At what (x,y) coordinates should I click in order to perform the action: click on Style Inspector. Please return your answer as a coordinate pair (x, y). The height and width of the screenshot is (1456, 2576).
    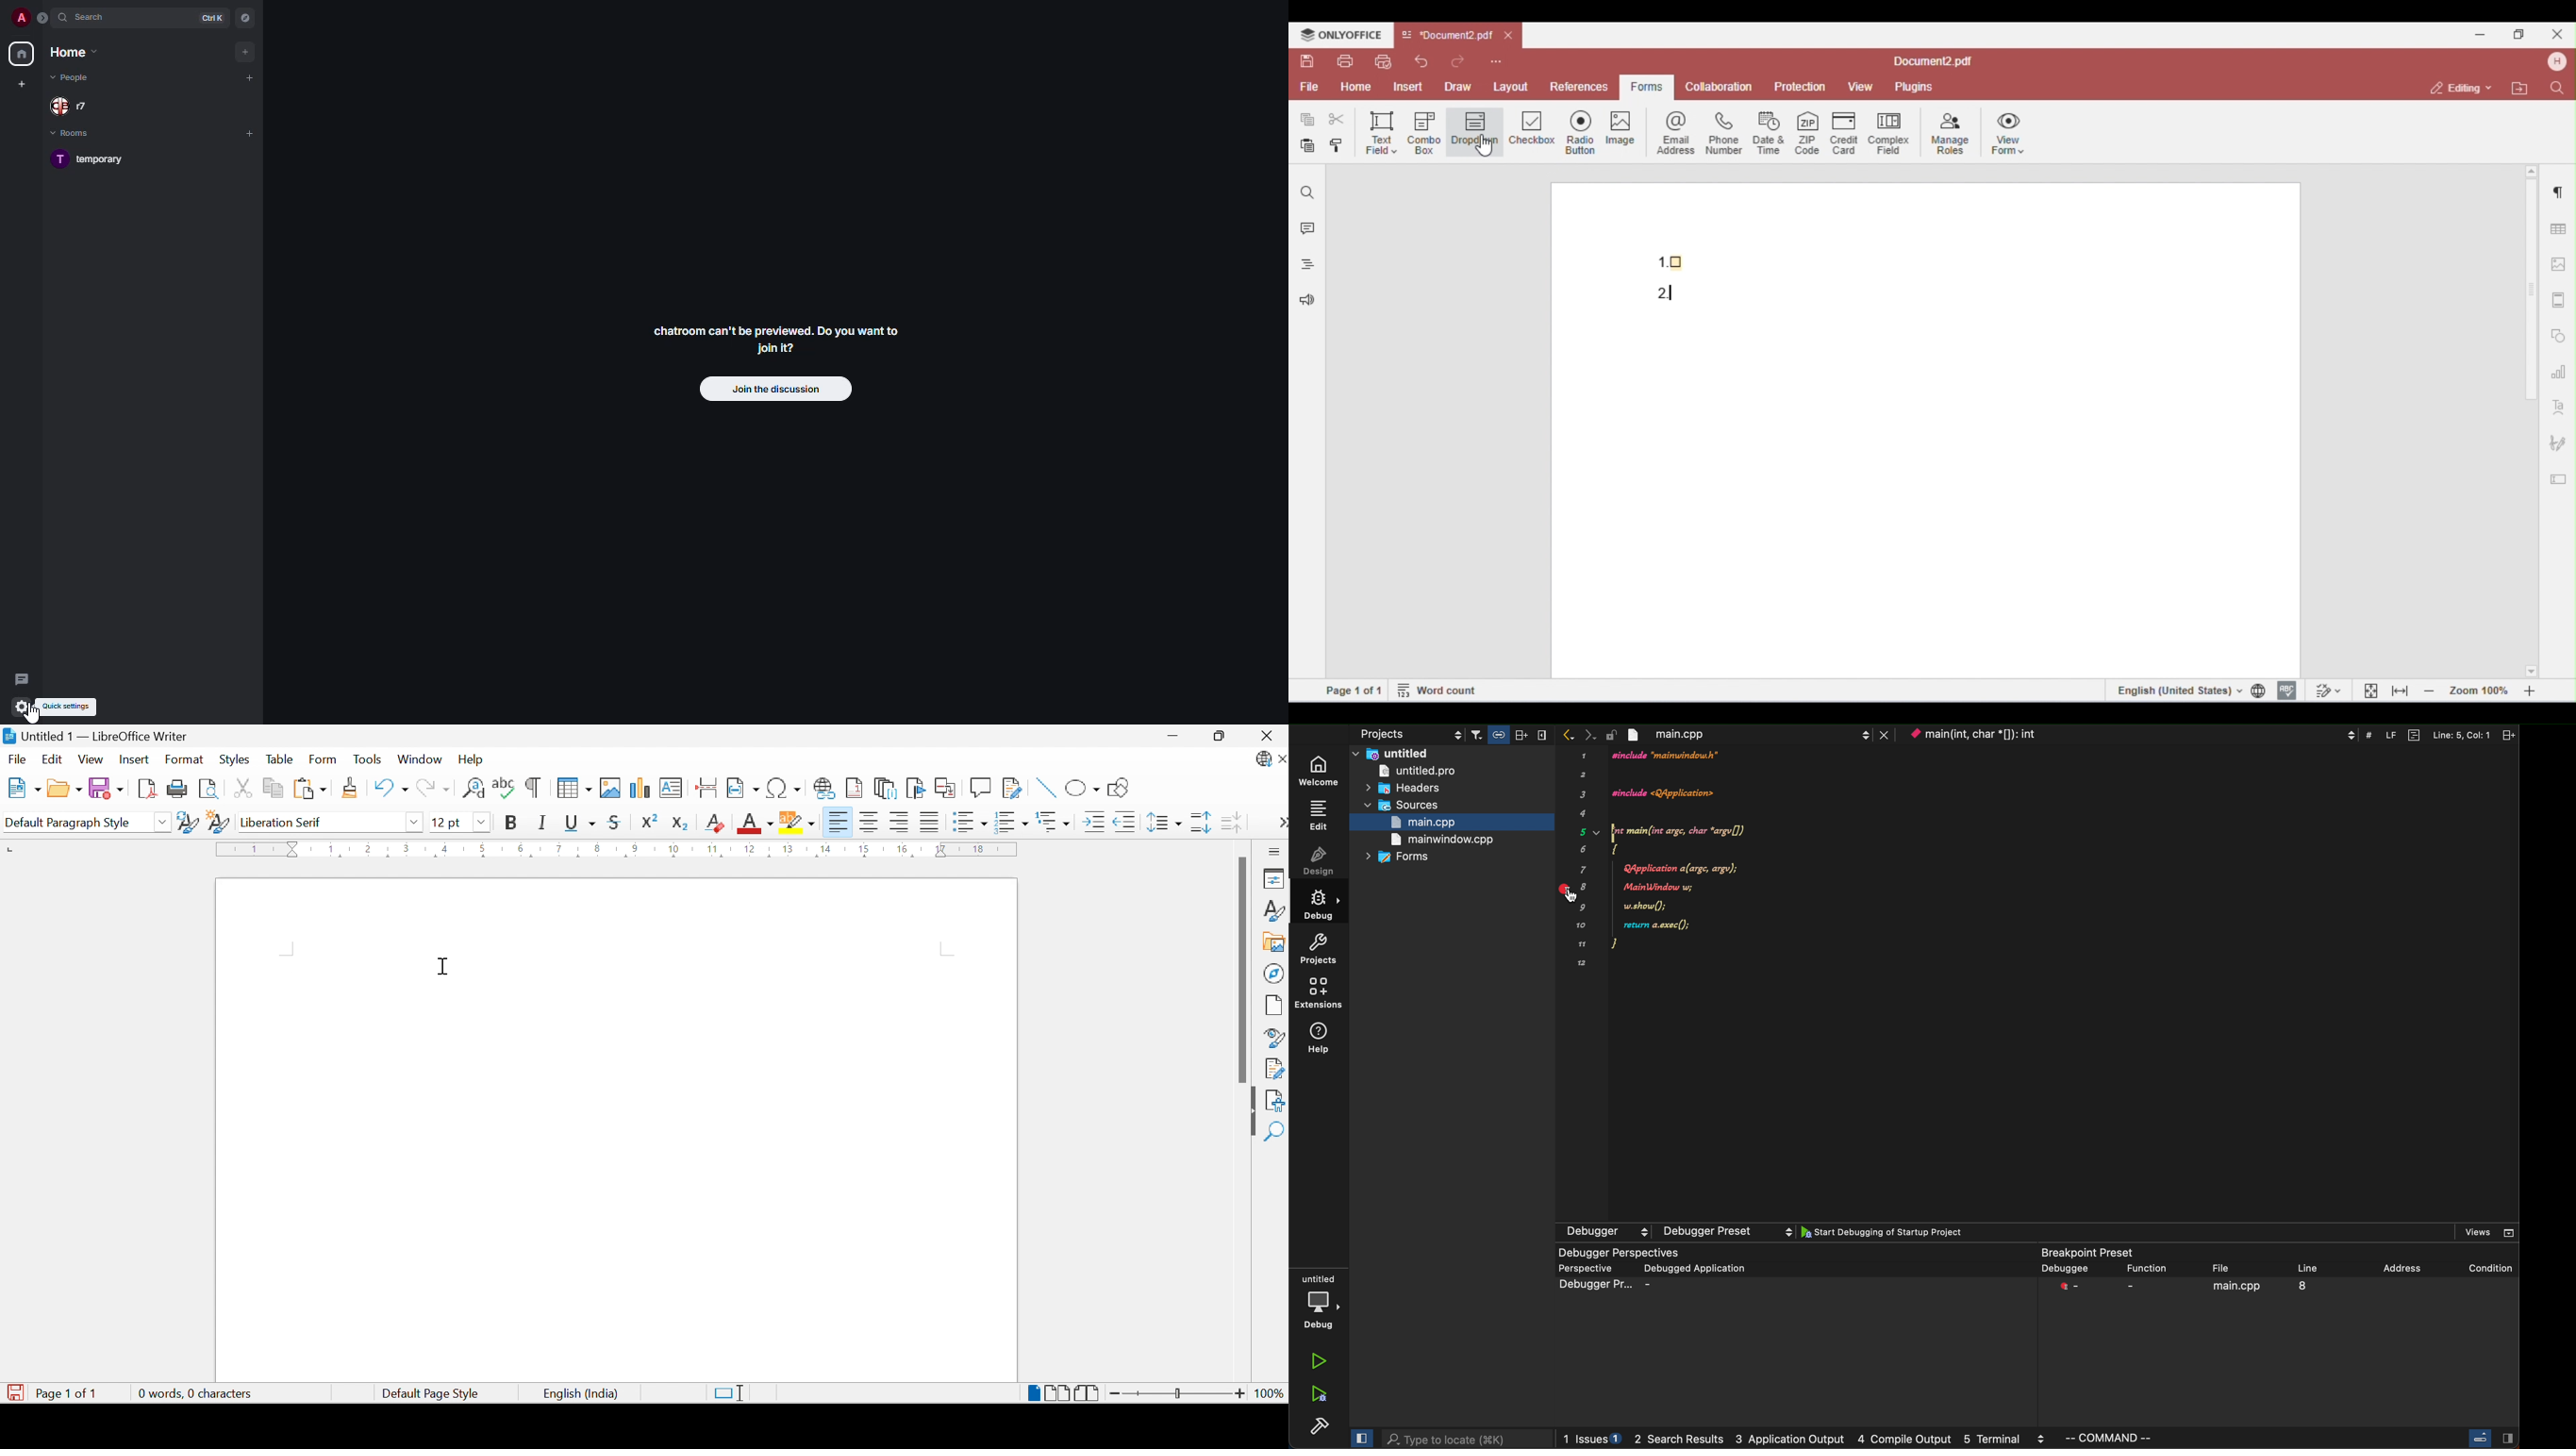
    Looking at the image, I should click on (1275, 1038).